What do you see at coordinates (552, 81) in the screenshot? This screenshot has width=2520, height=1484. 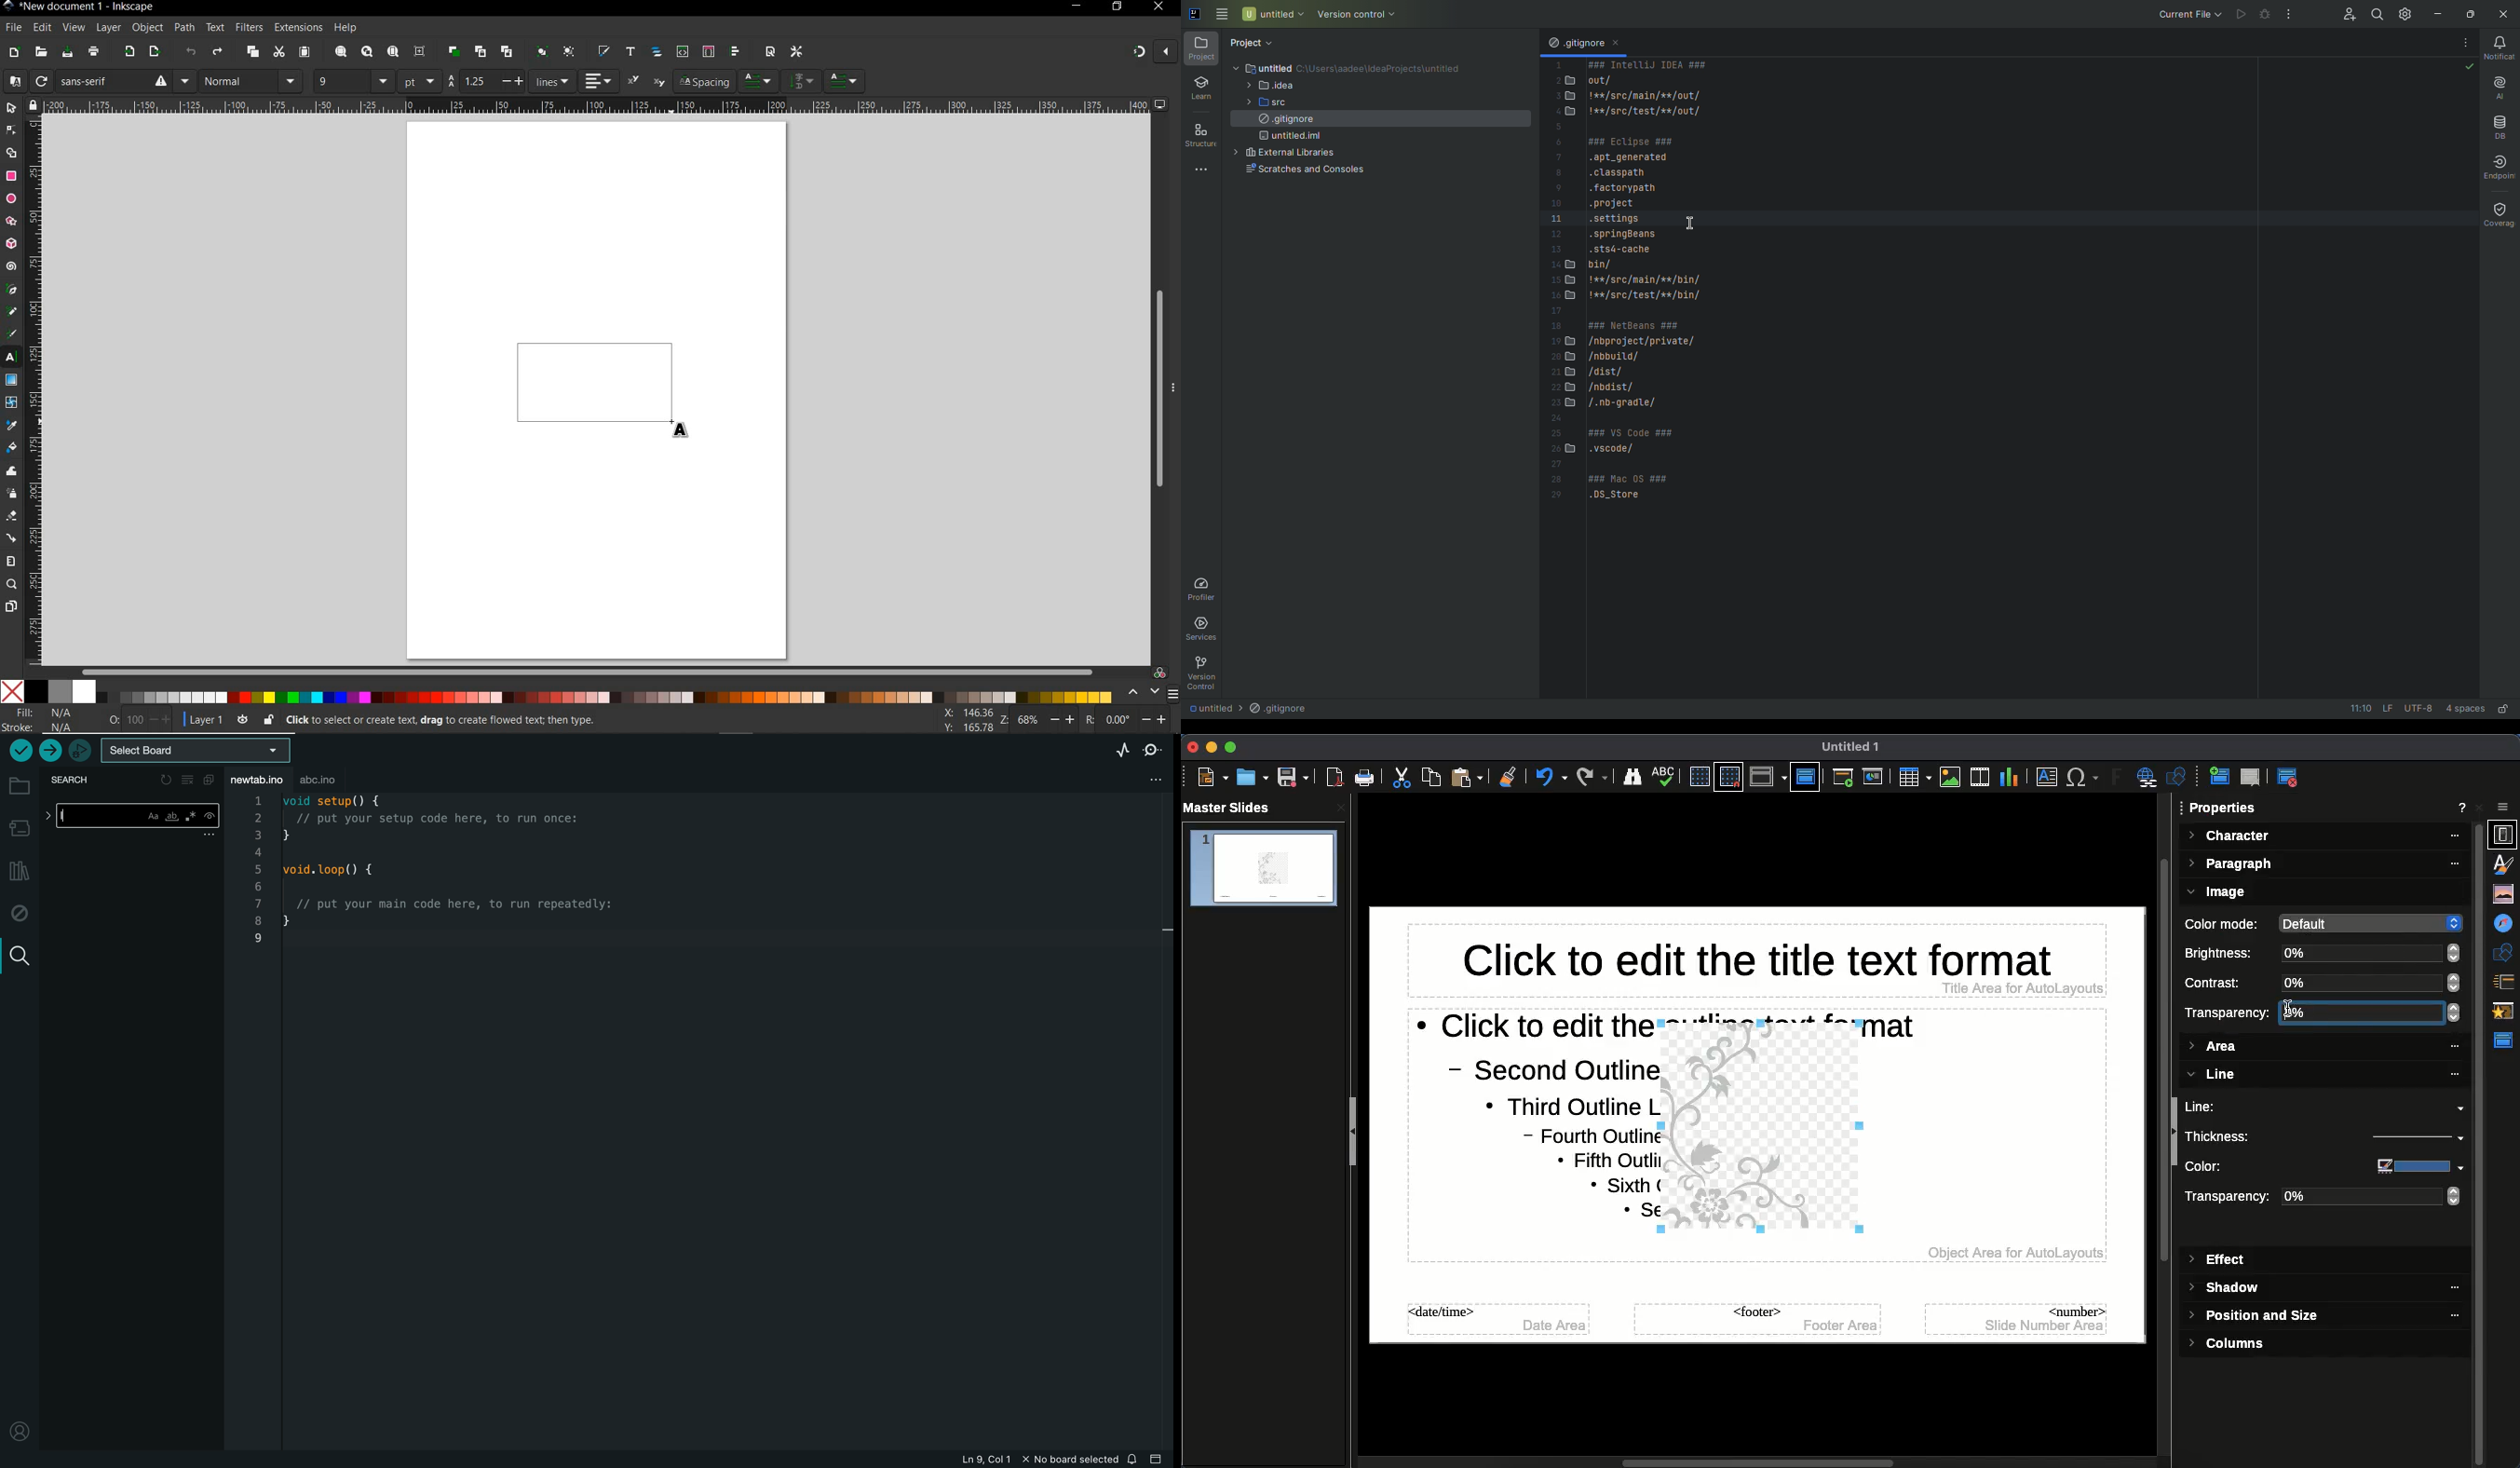 I see `lines` at bounding box center [552, 81].